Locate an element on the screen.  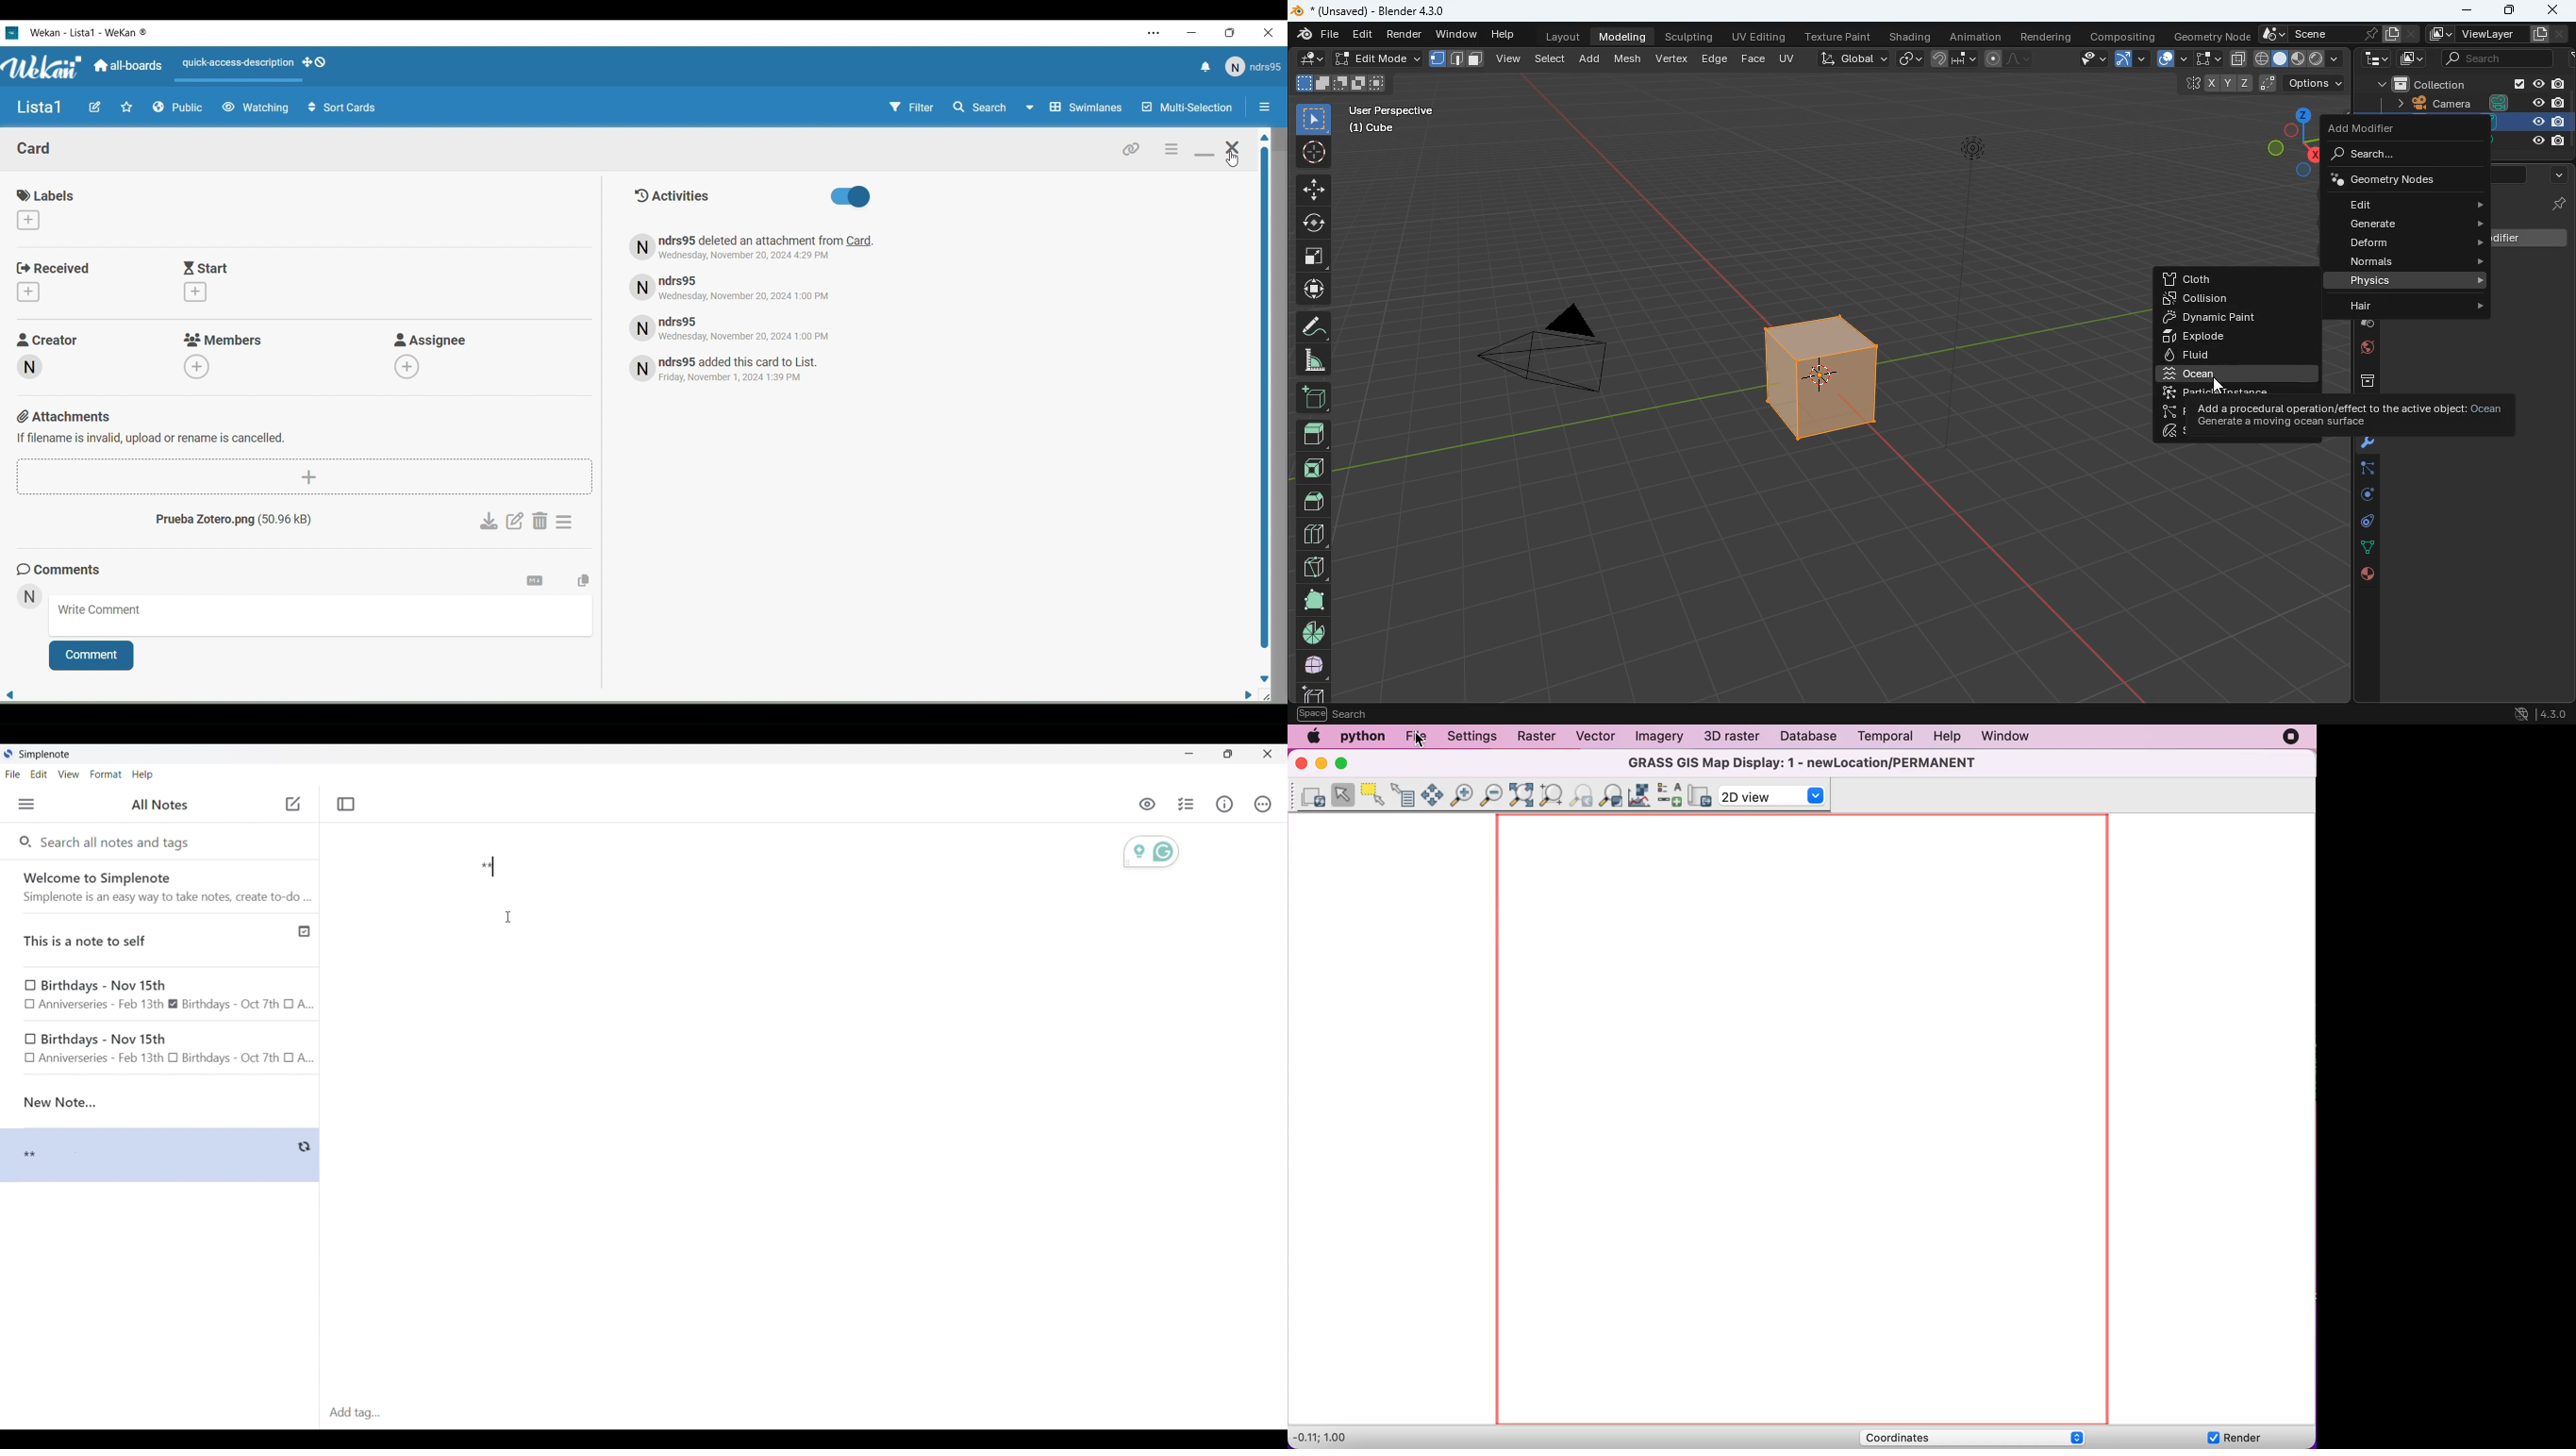
Minimize is located at coordinates (1189, 753).